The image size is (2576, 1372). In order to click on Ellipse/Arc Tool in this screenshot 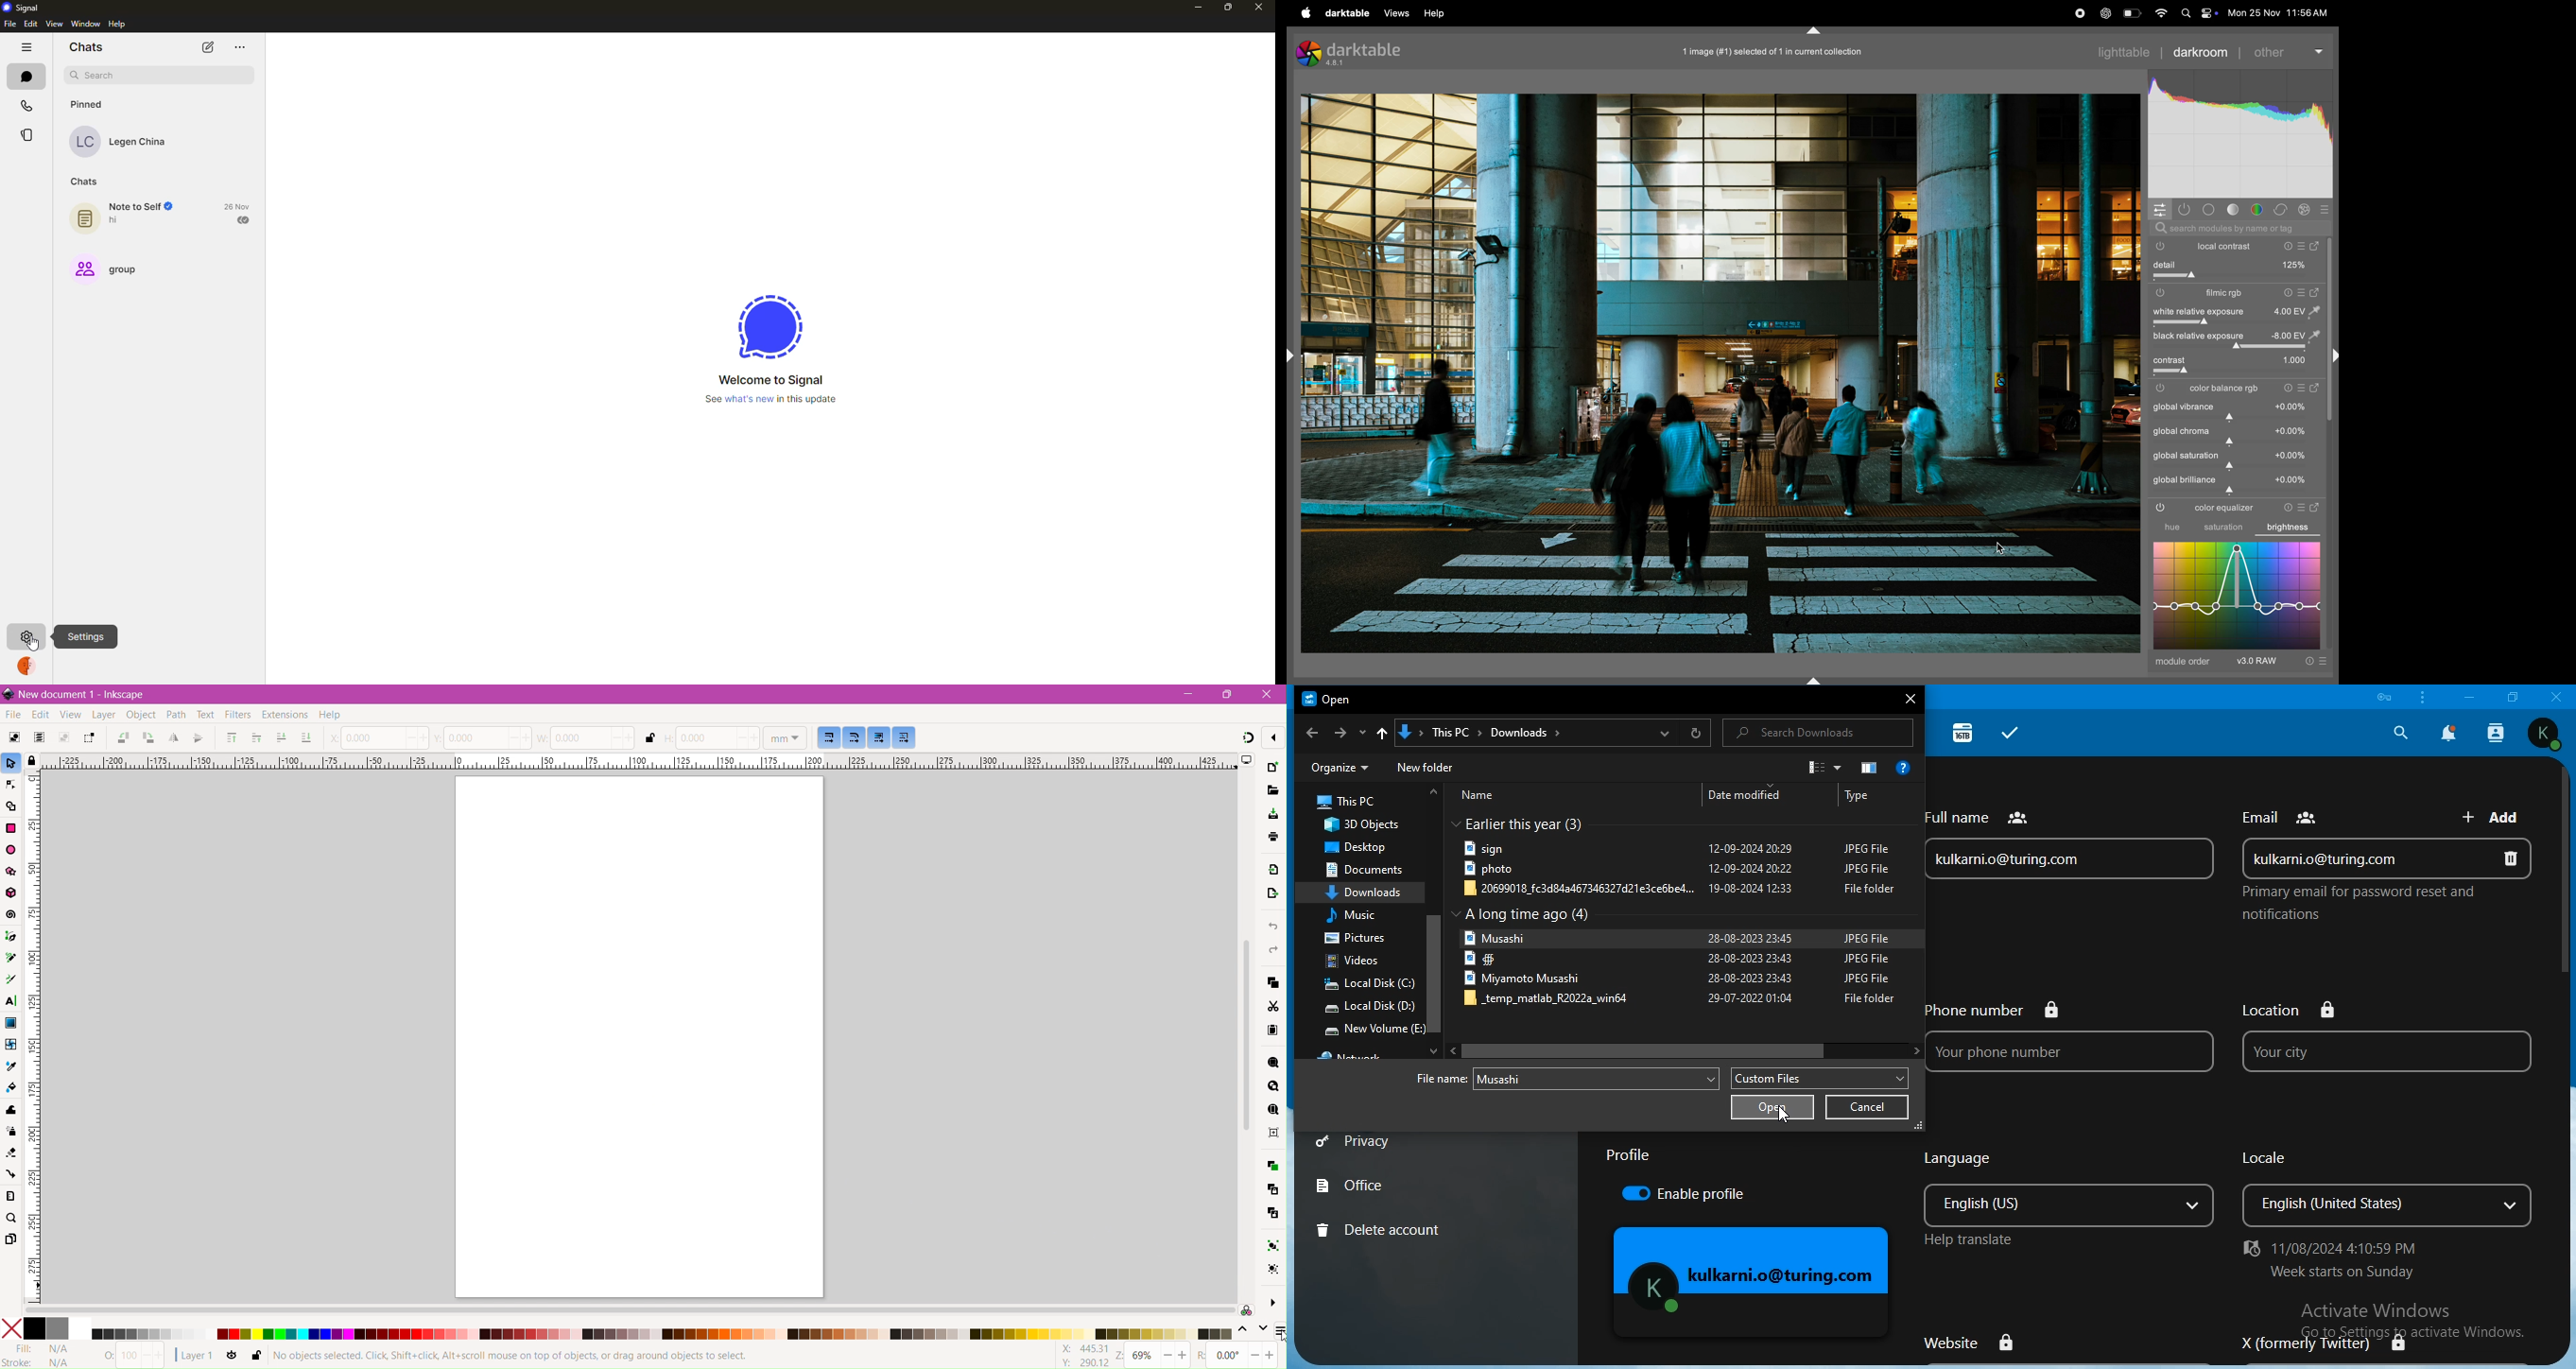, I will do `click(12, 850)`.